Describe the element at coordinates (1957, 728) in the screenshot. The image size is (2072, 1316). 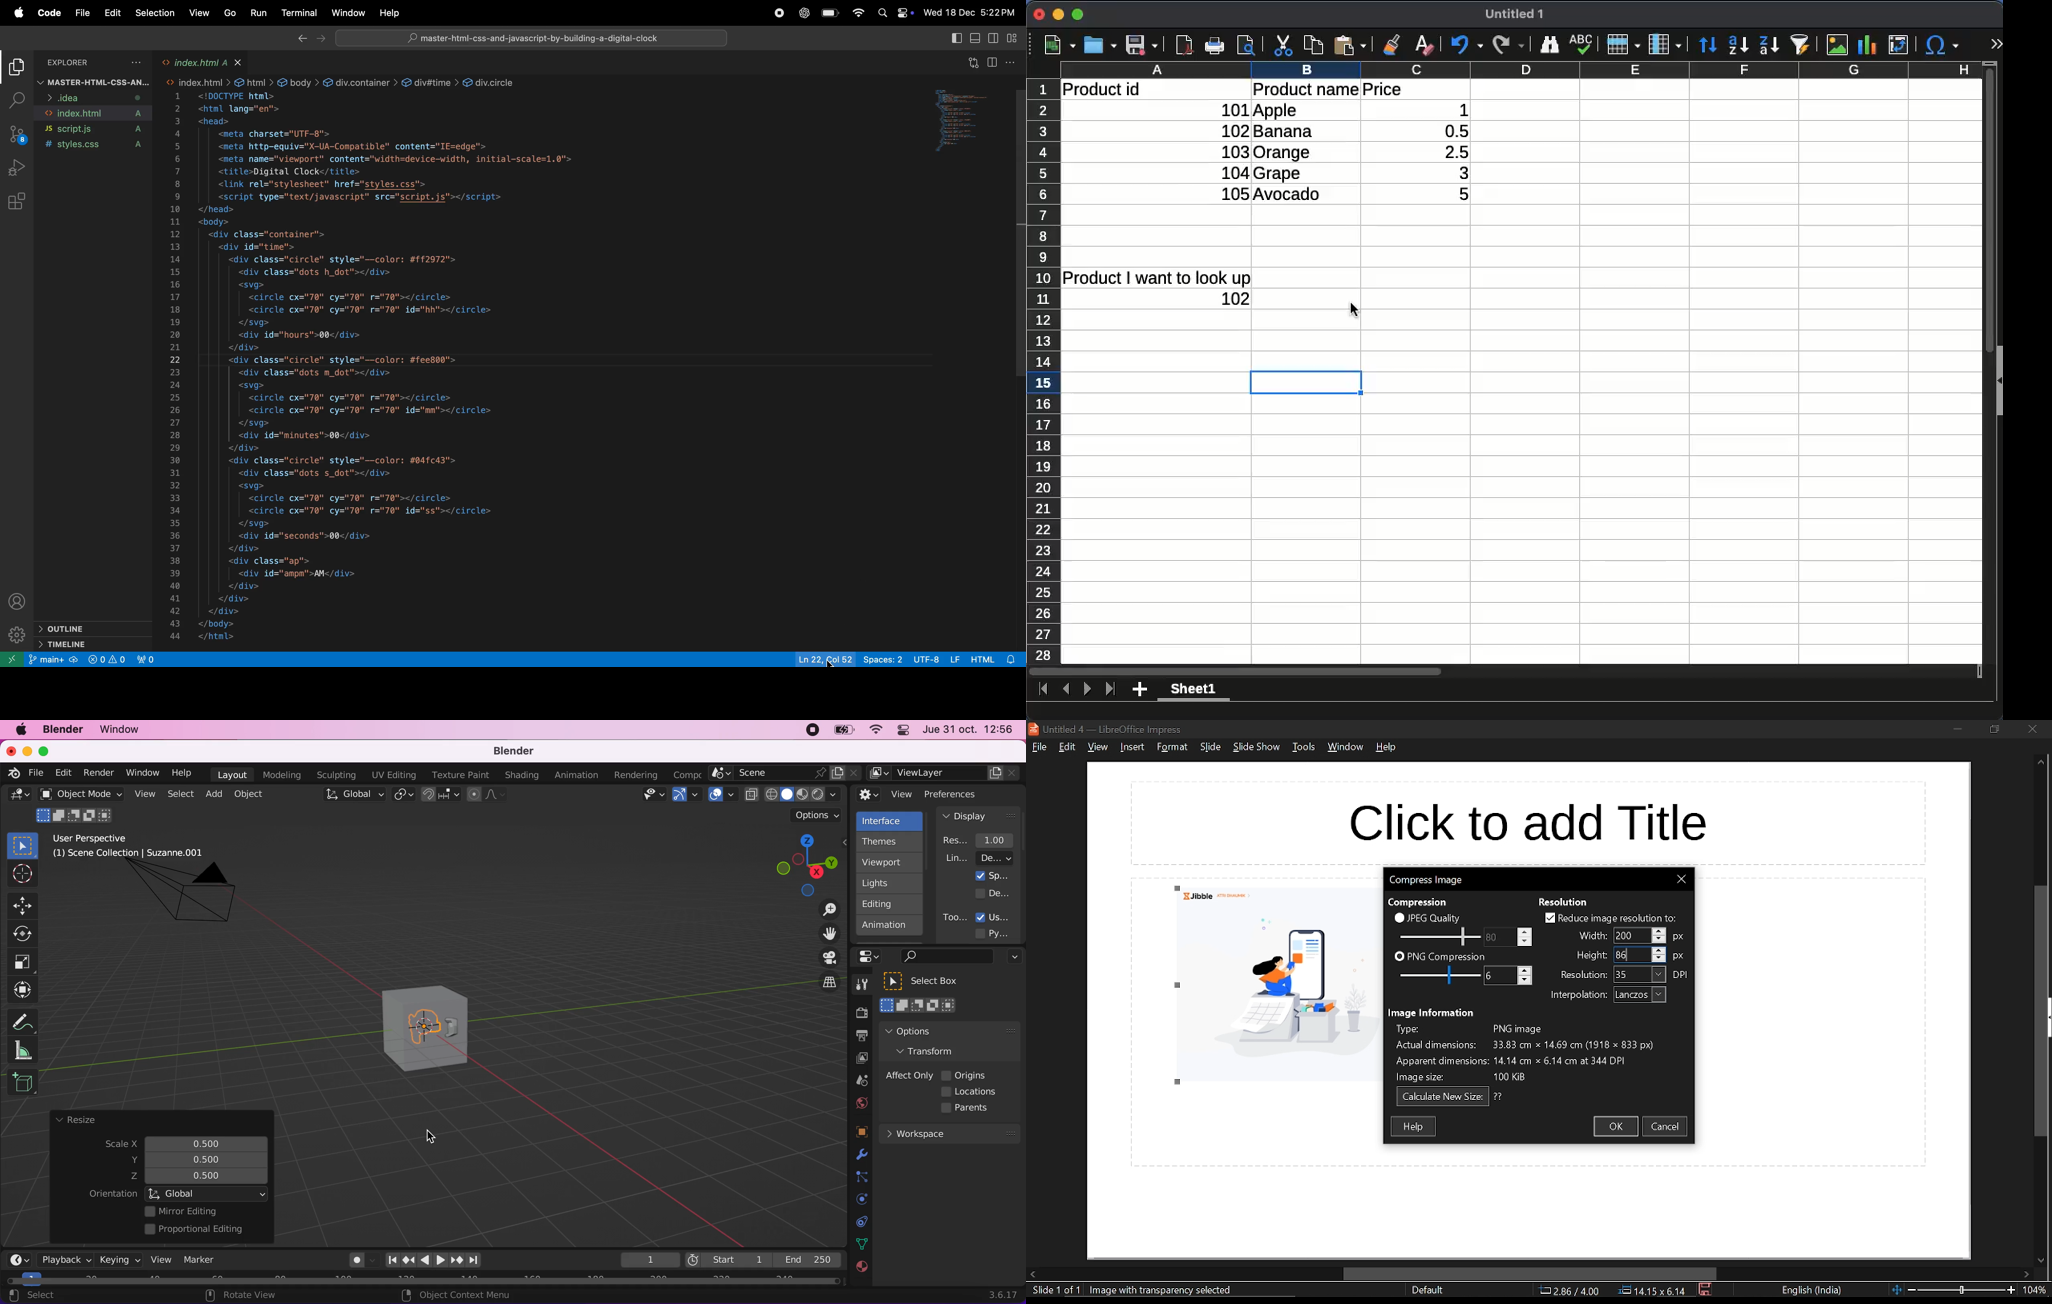
I see `minimize` at that location.